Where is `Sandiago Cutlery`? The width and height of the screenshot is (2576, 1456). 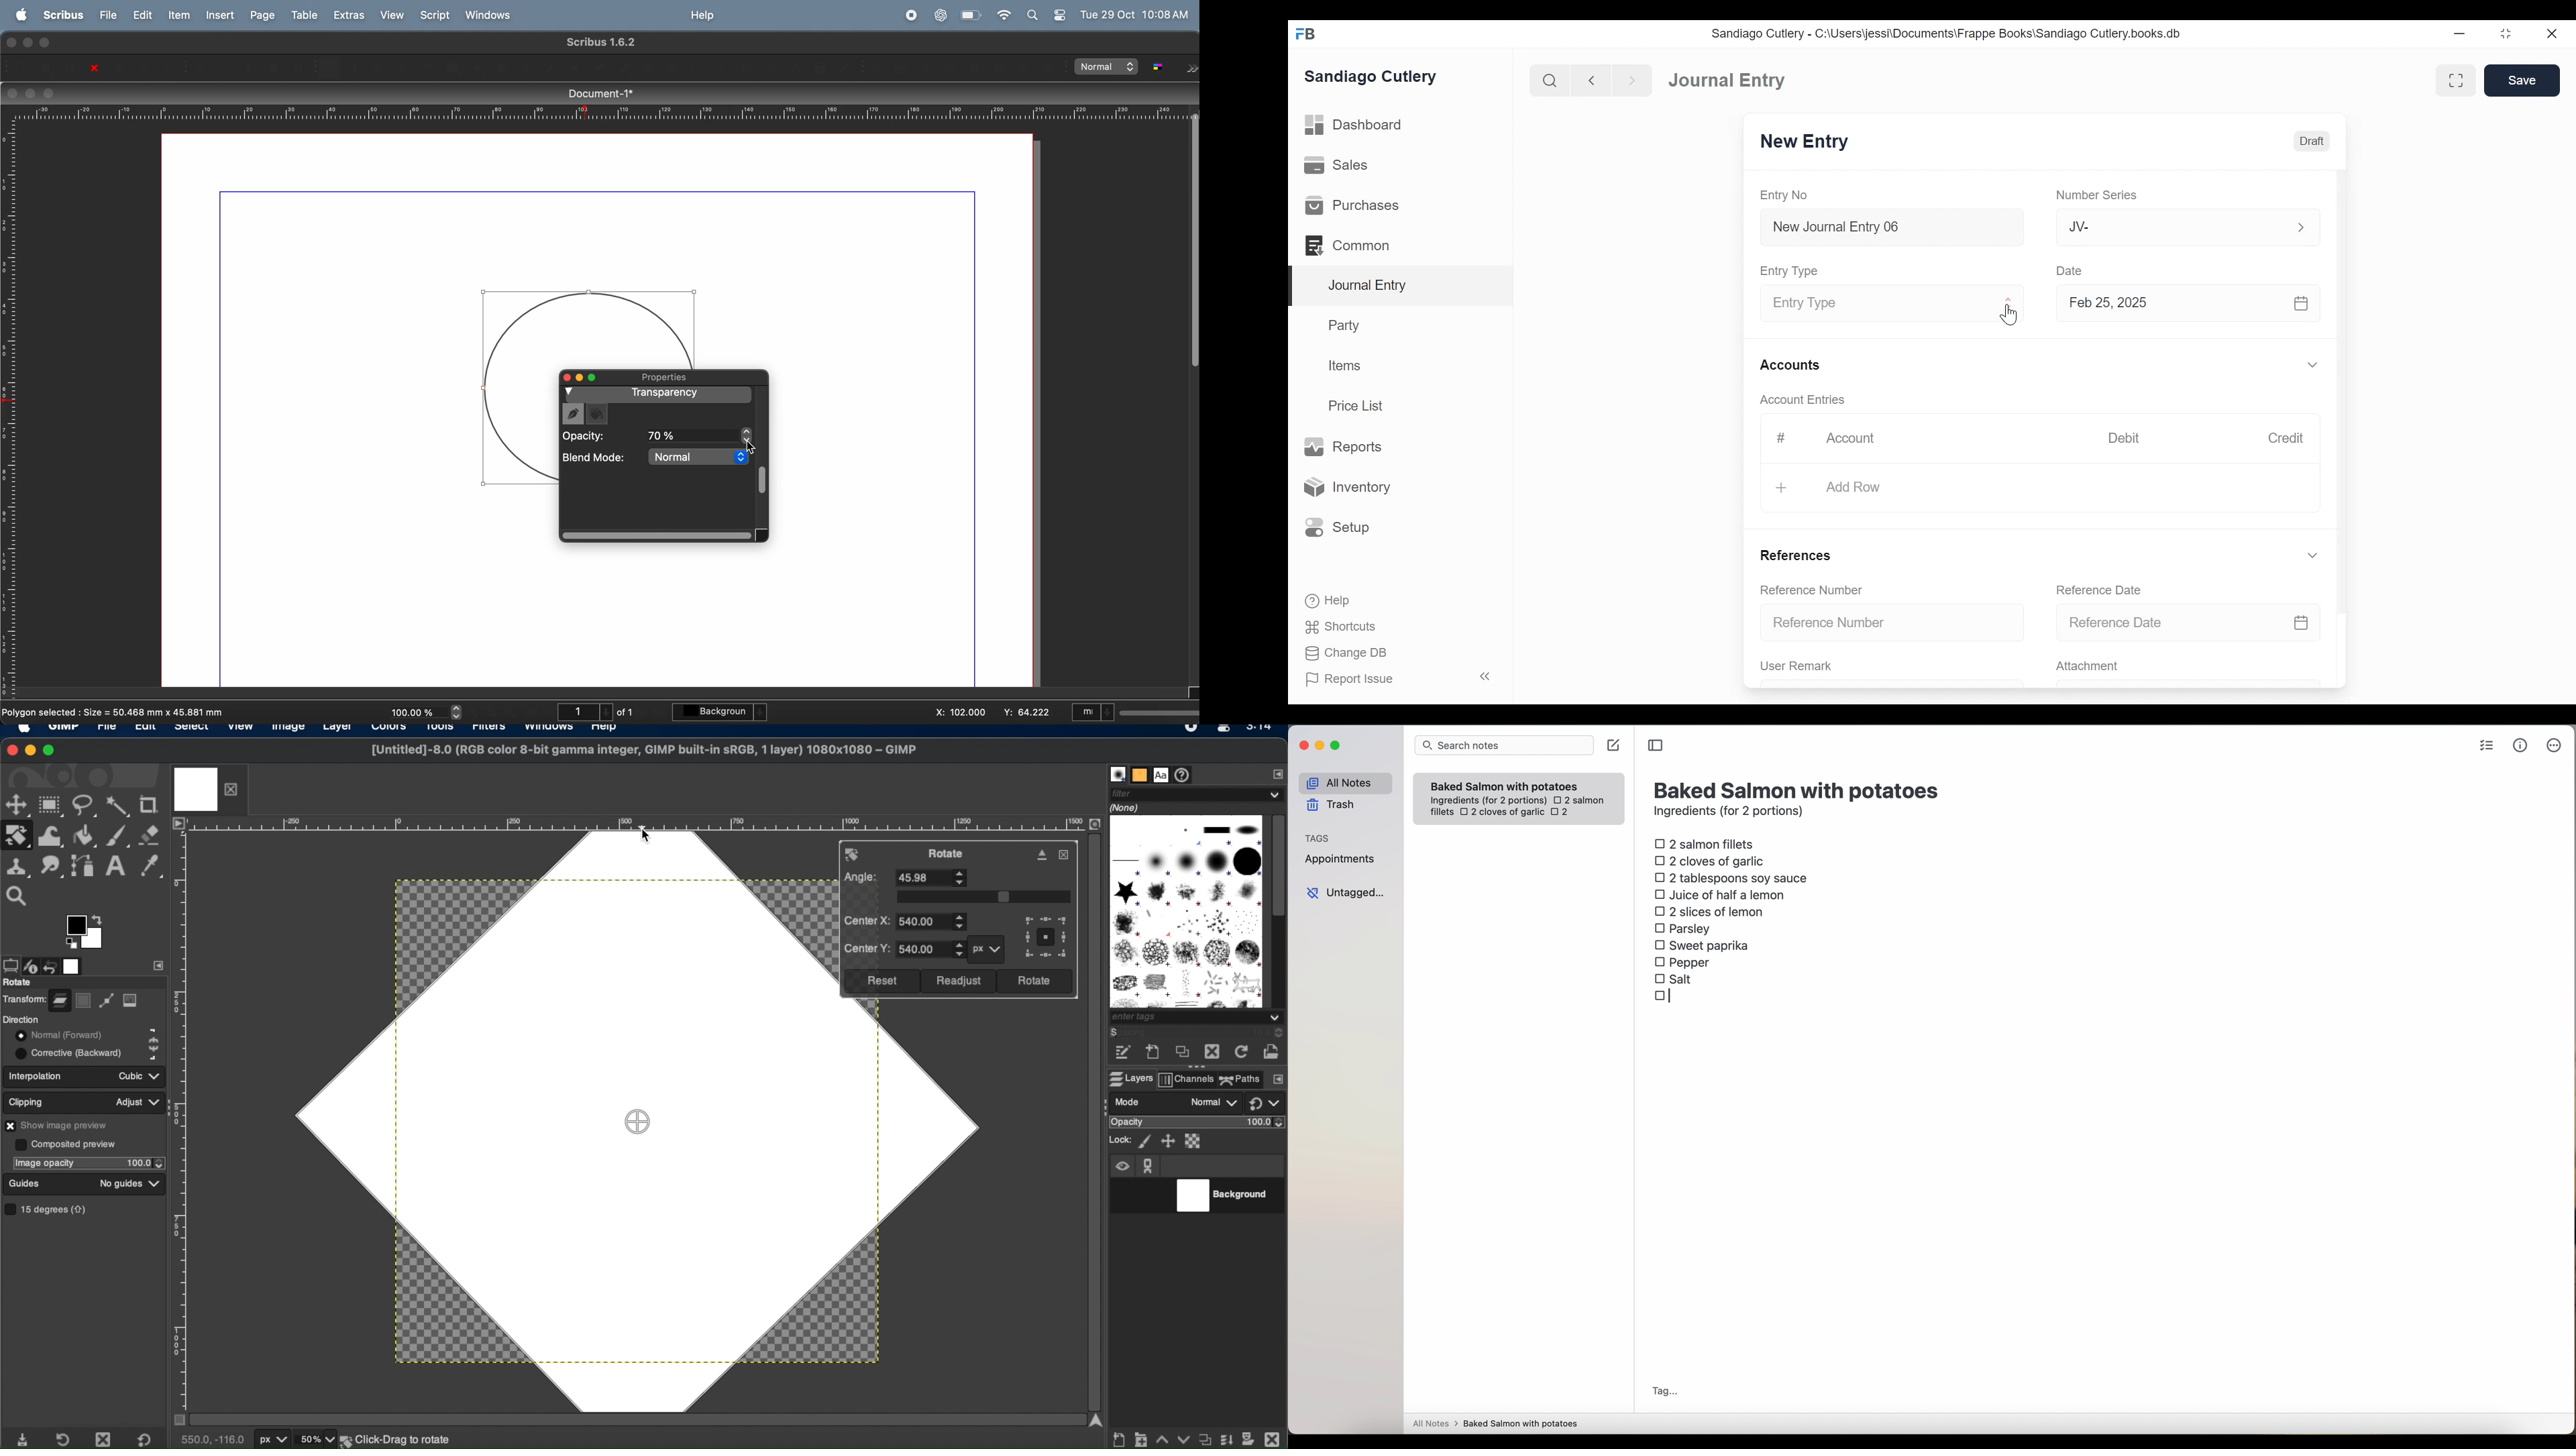 Sandiago Cutlery is located at coordinates (1373, 77).